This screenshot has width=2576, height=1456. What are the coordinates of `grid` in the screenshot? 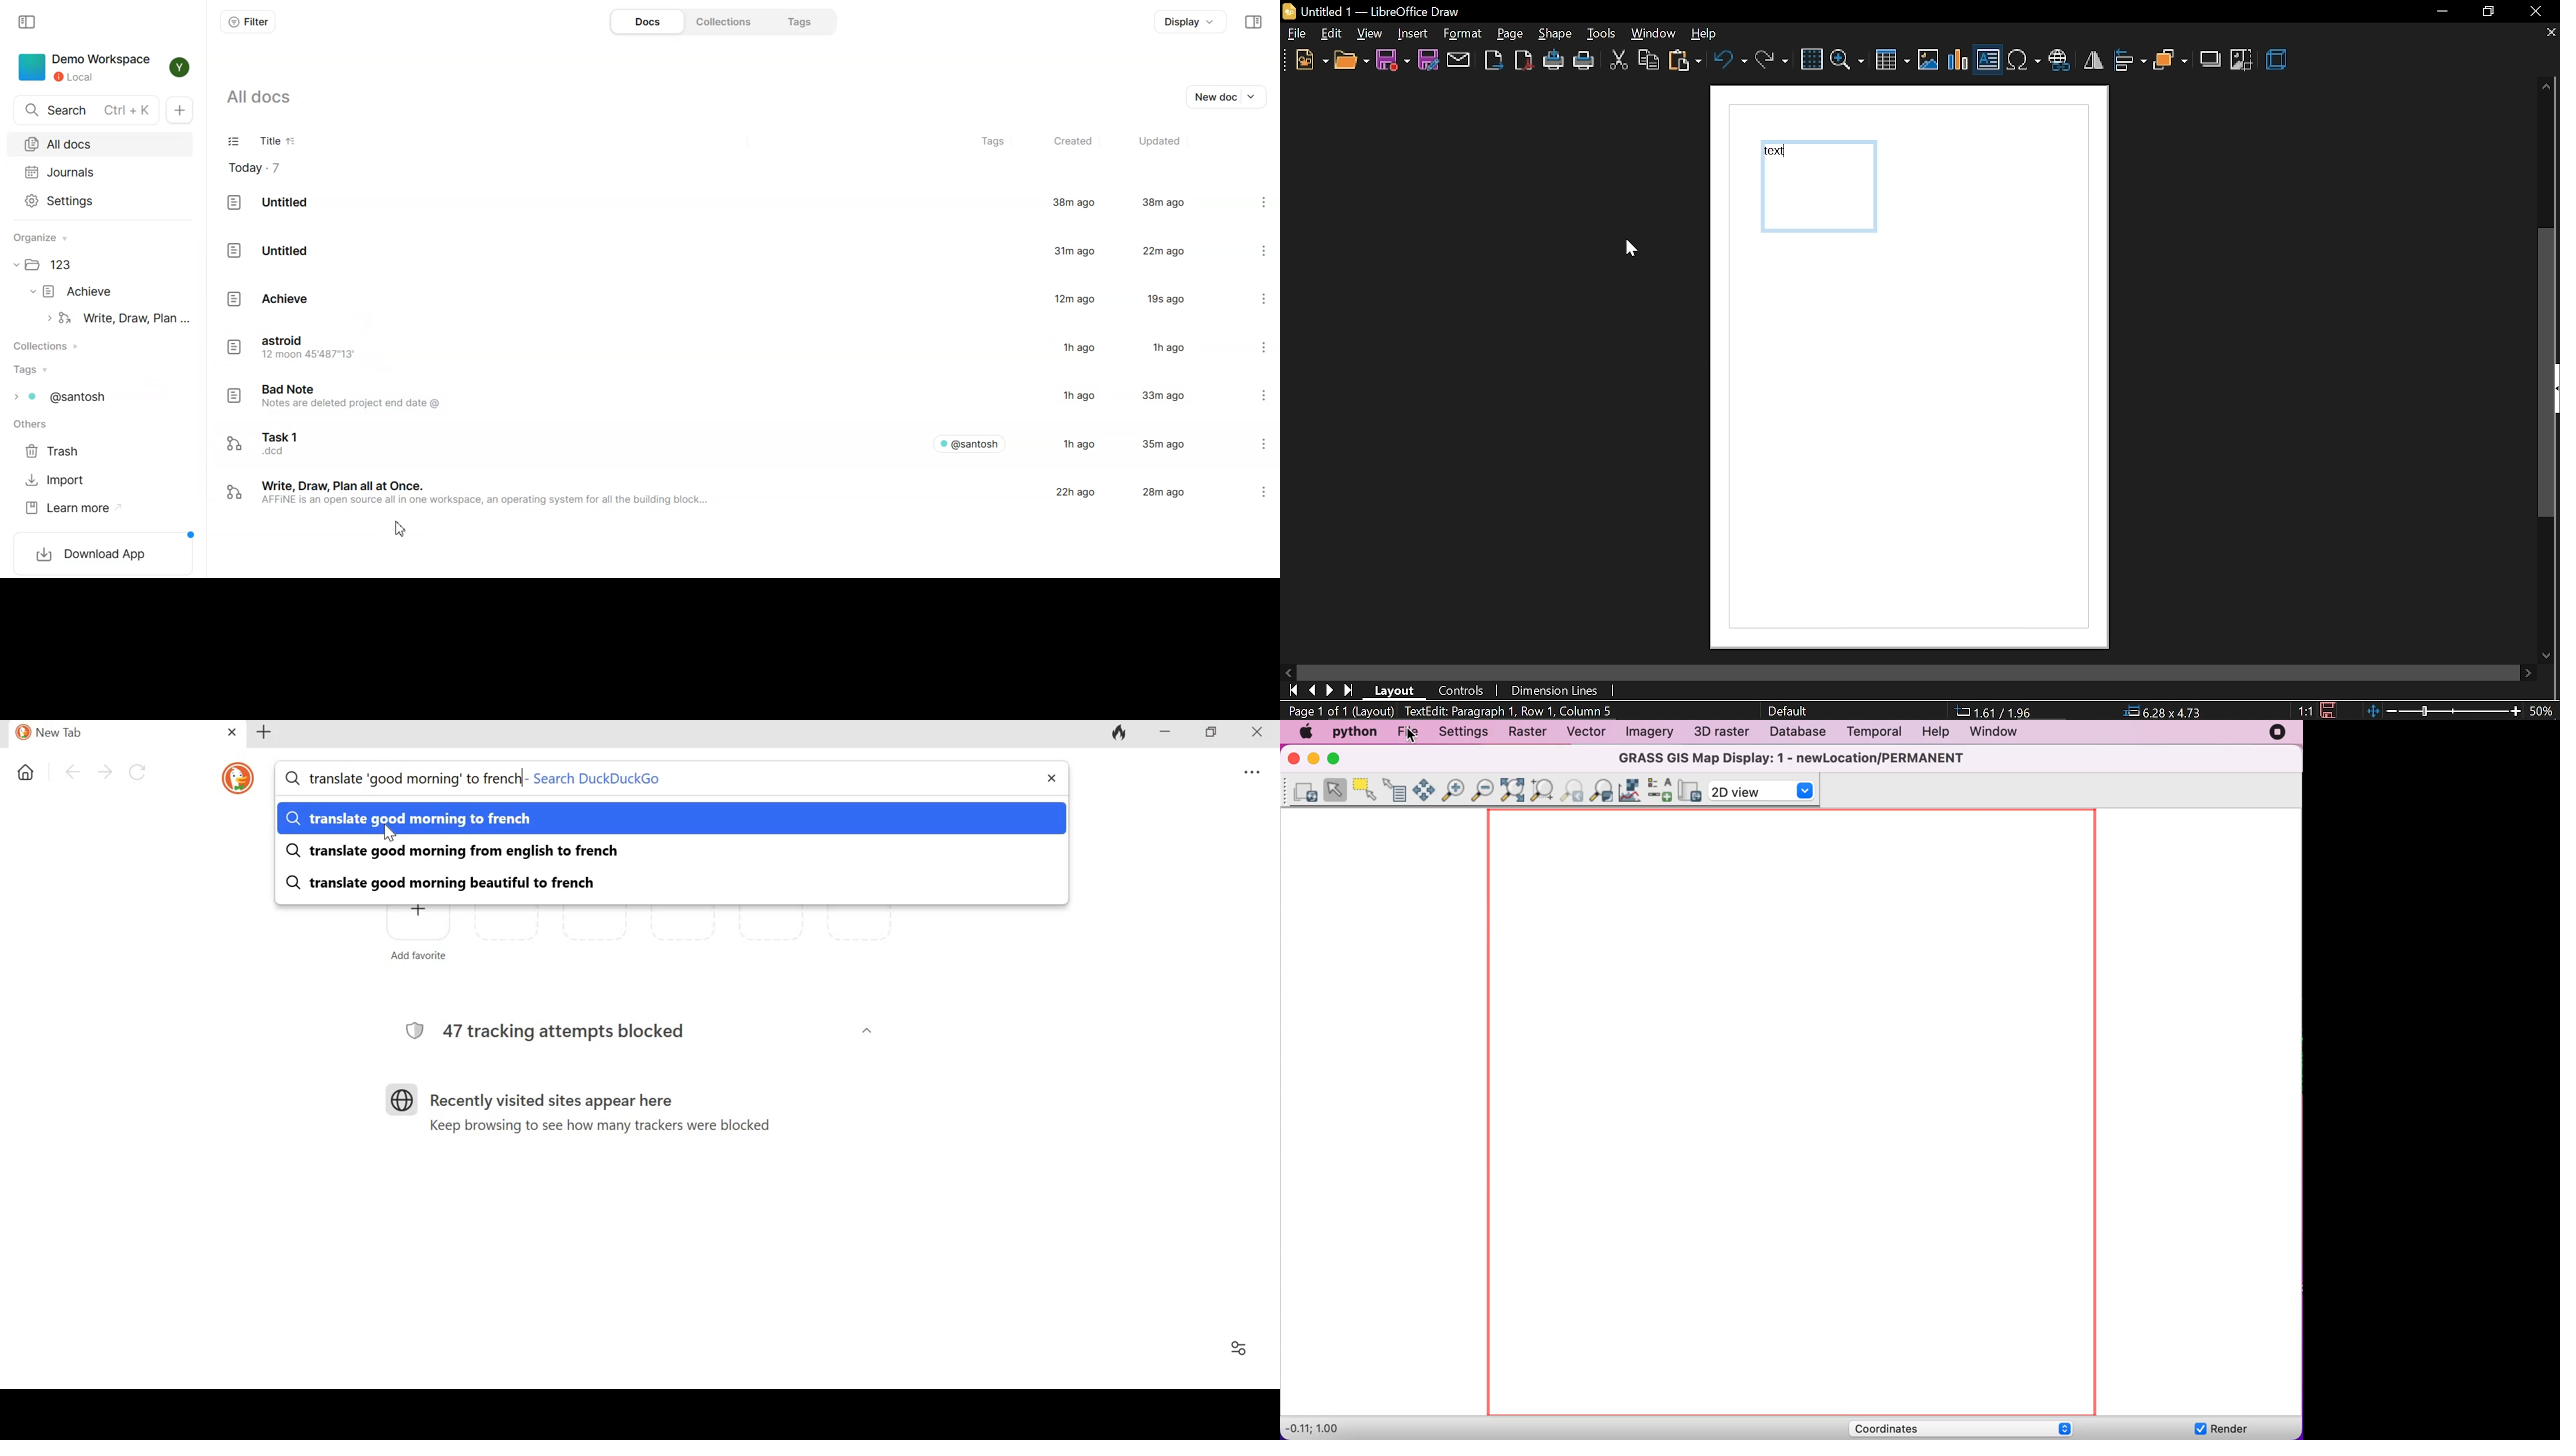 It's located at (1811, 60).